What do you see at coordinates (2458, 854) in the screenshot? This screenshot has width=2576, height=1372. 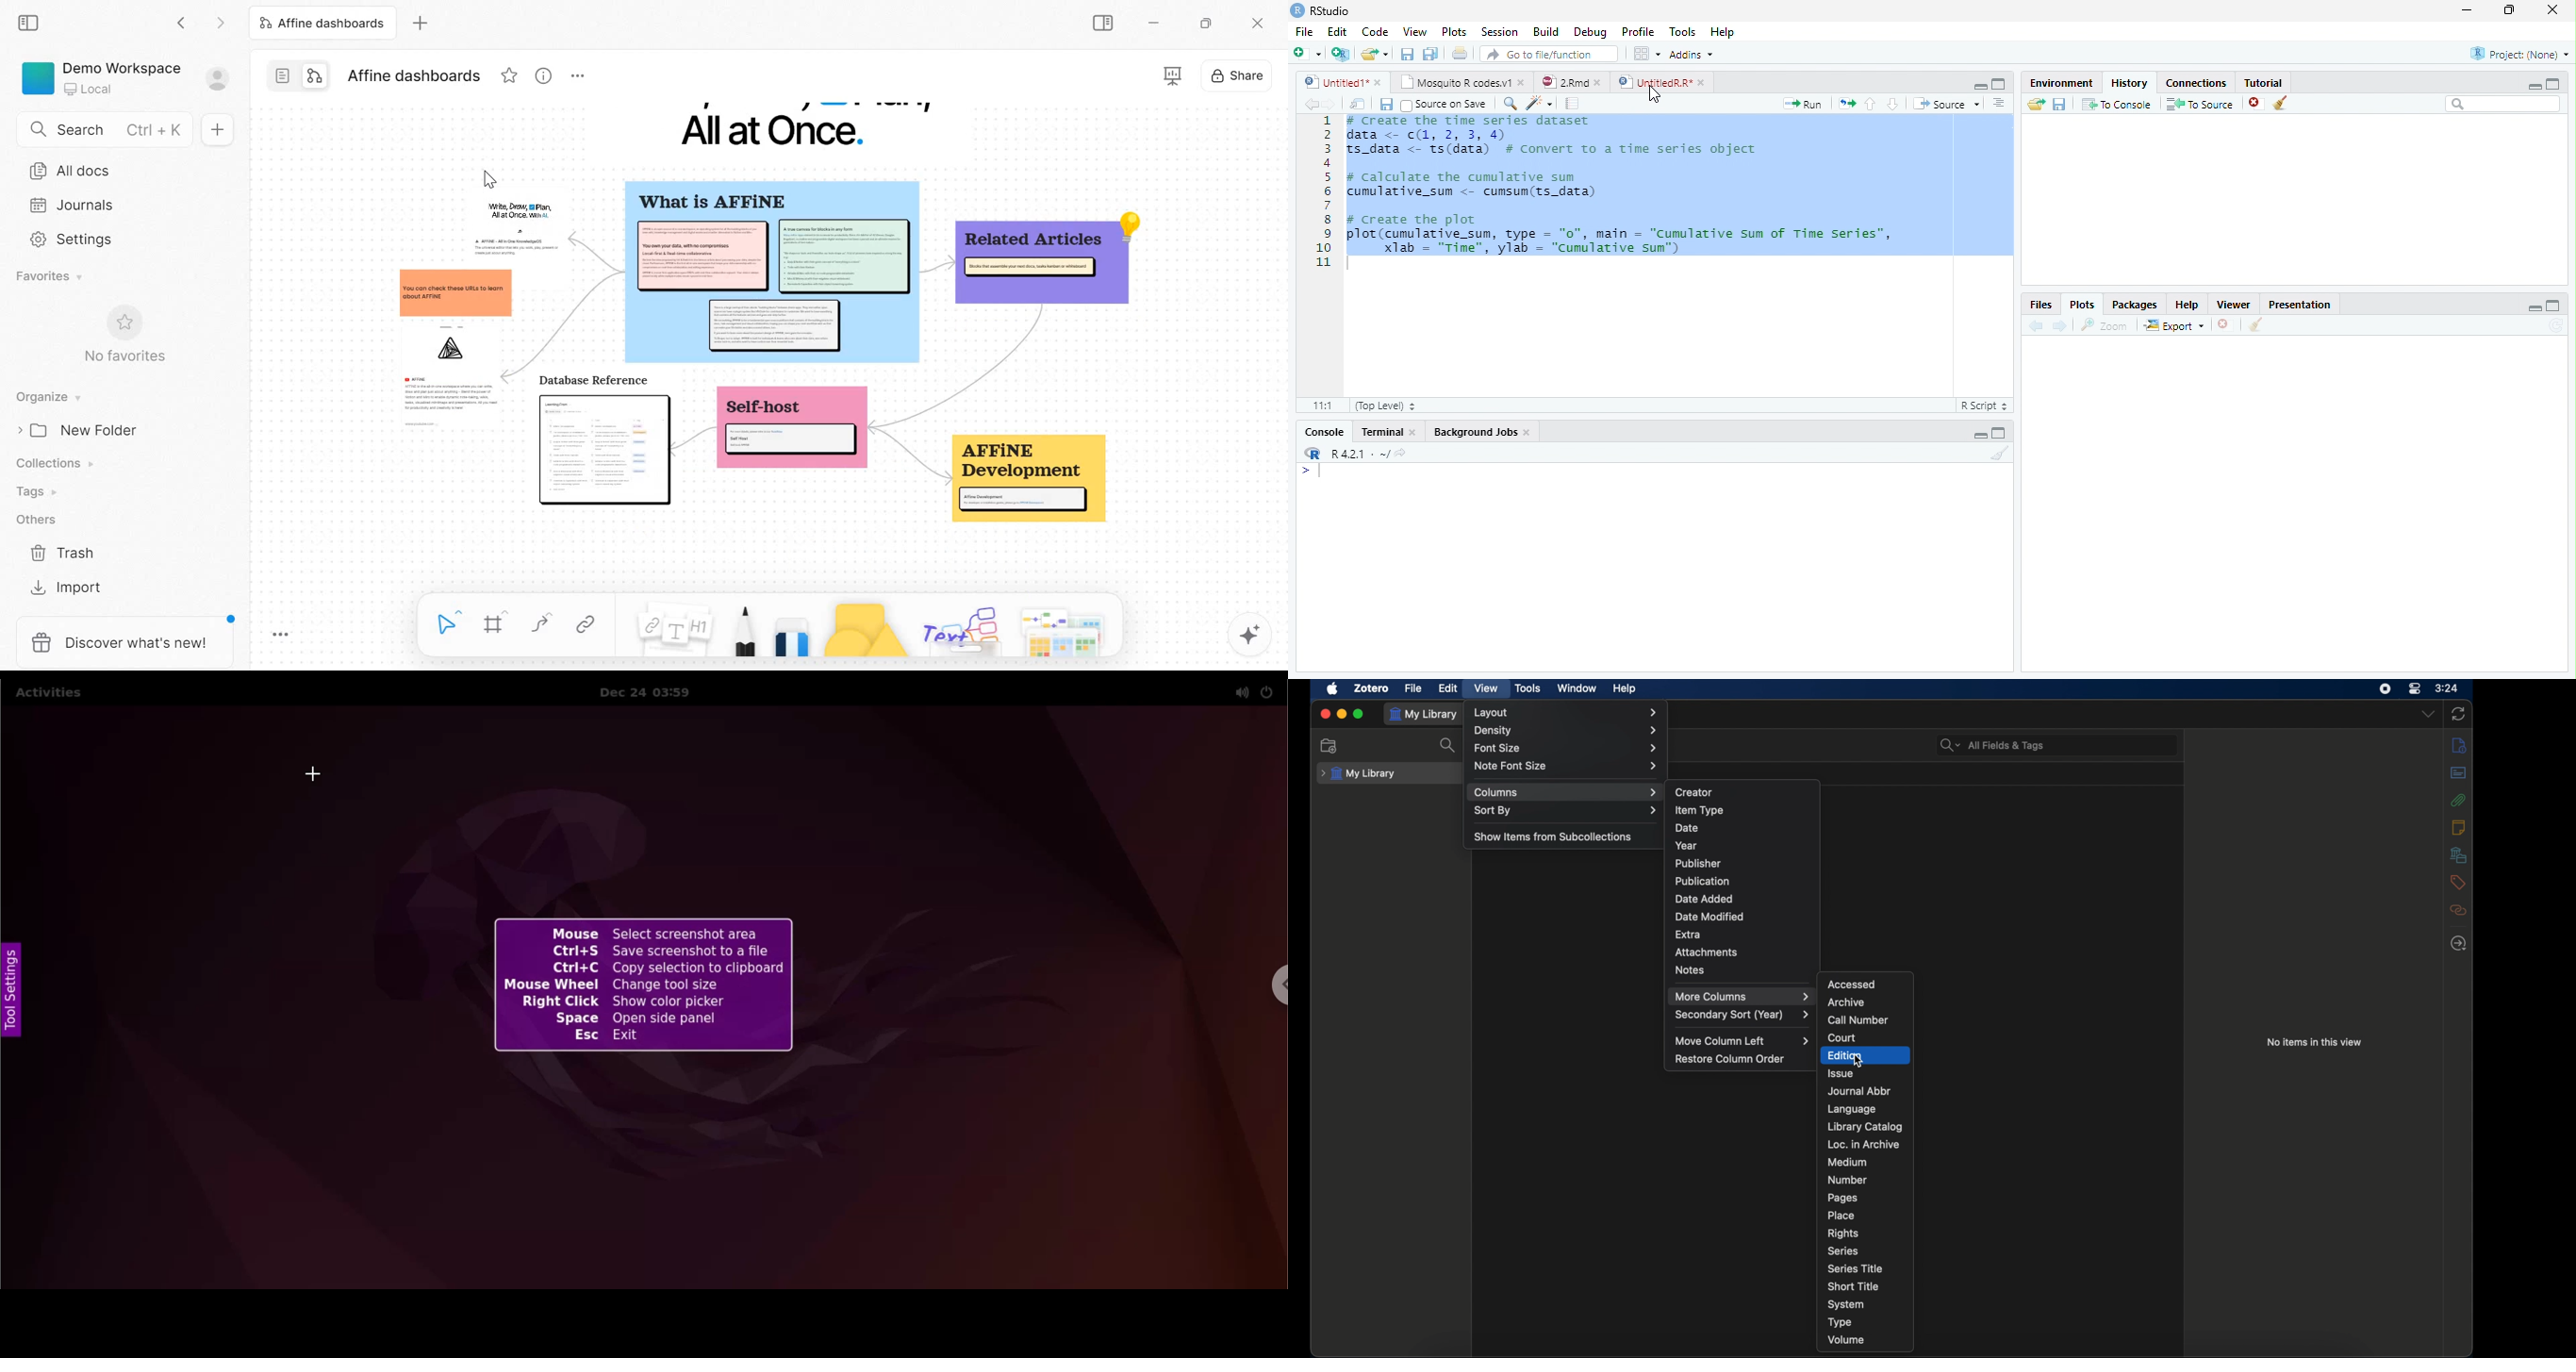 I see `libraries` at bounding box center [2458, 854].